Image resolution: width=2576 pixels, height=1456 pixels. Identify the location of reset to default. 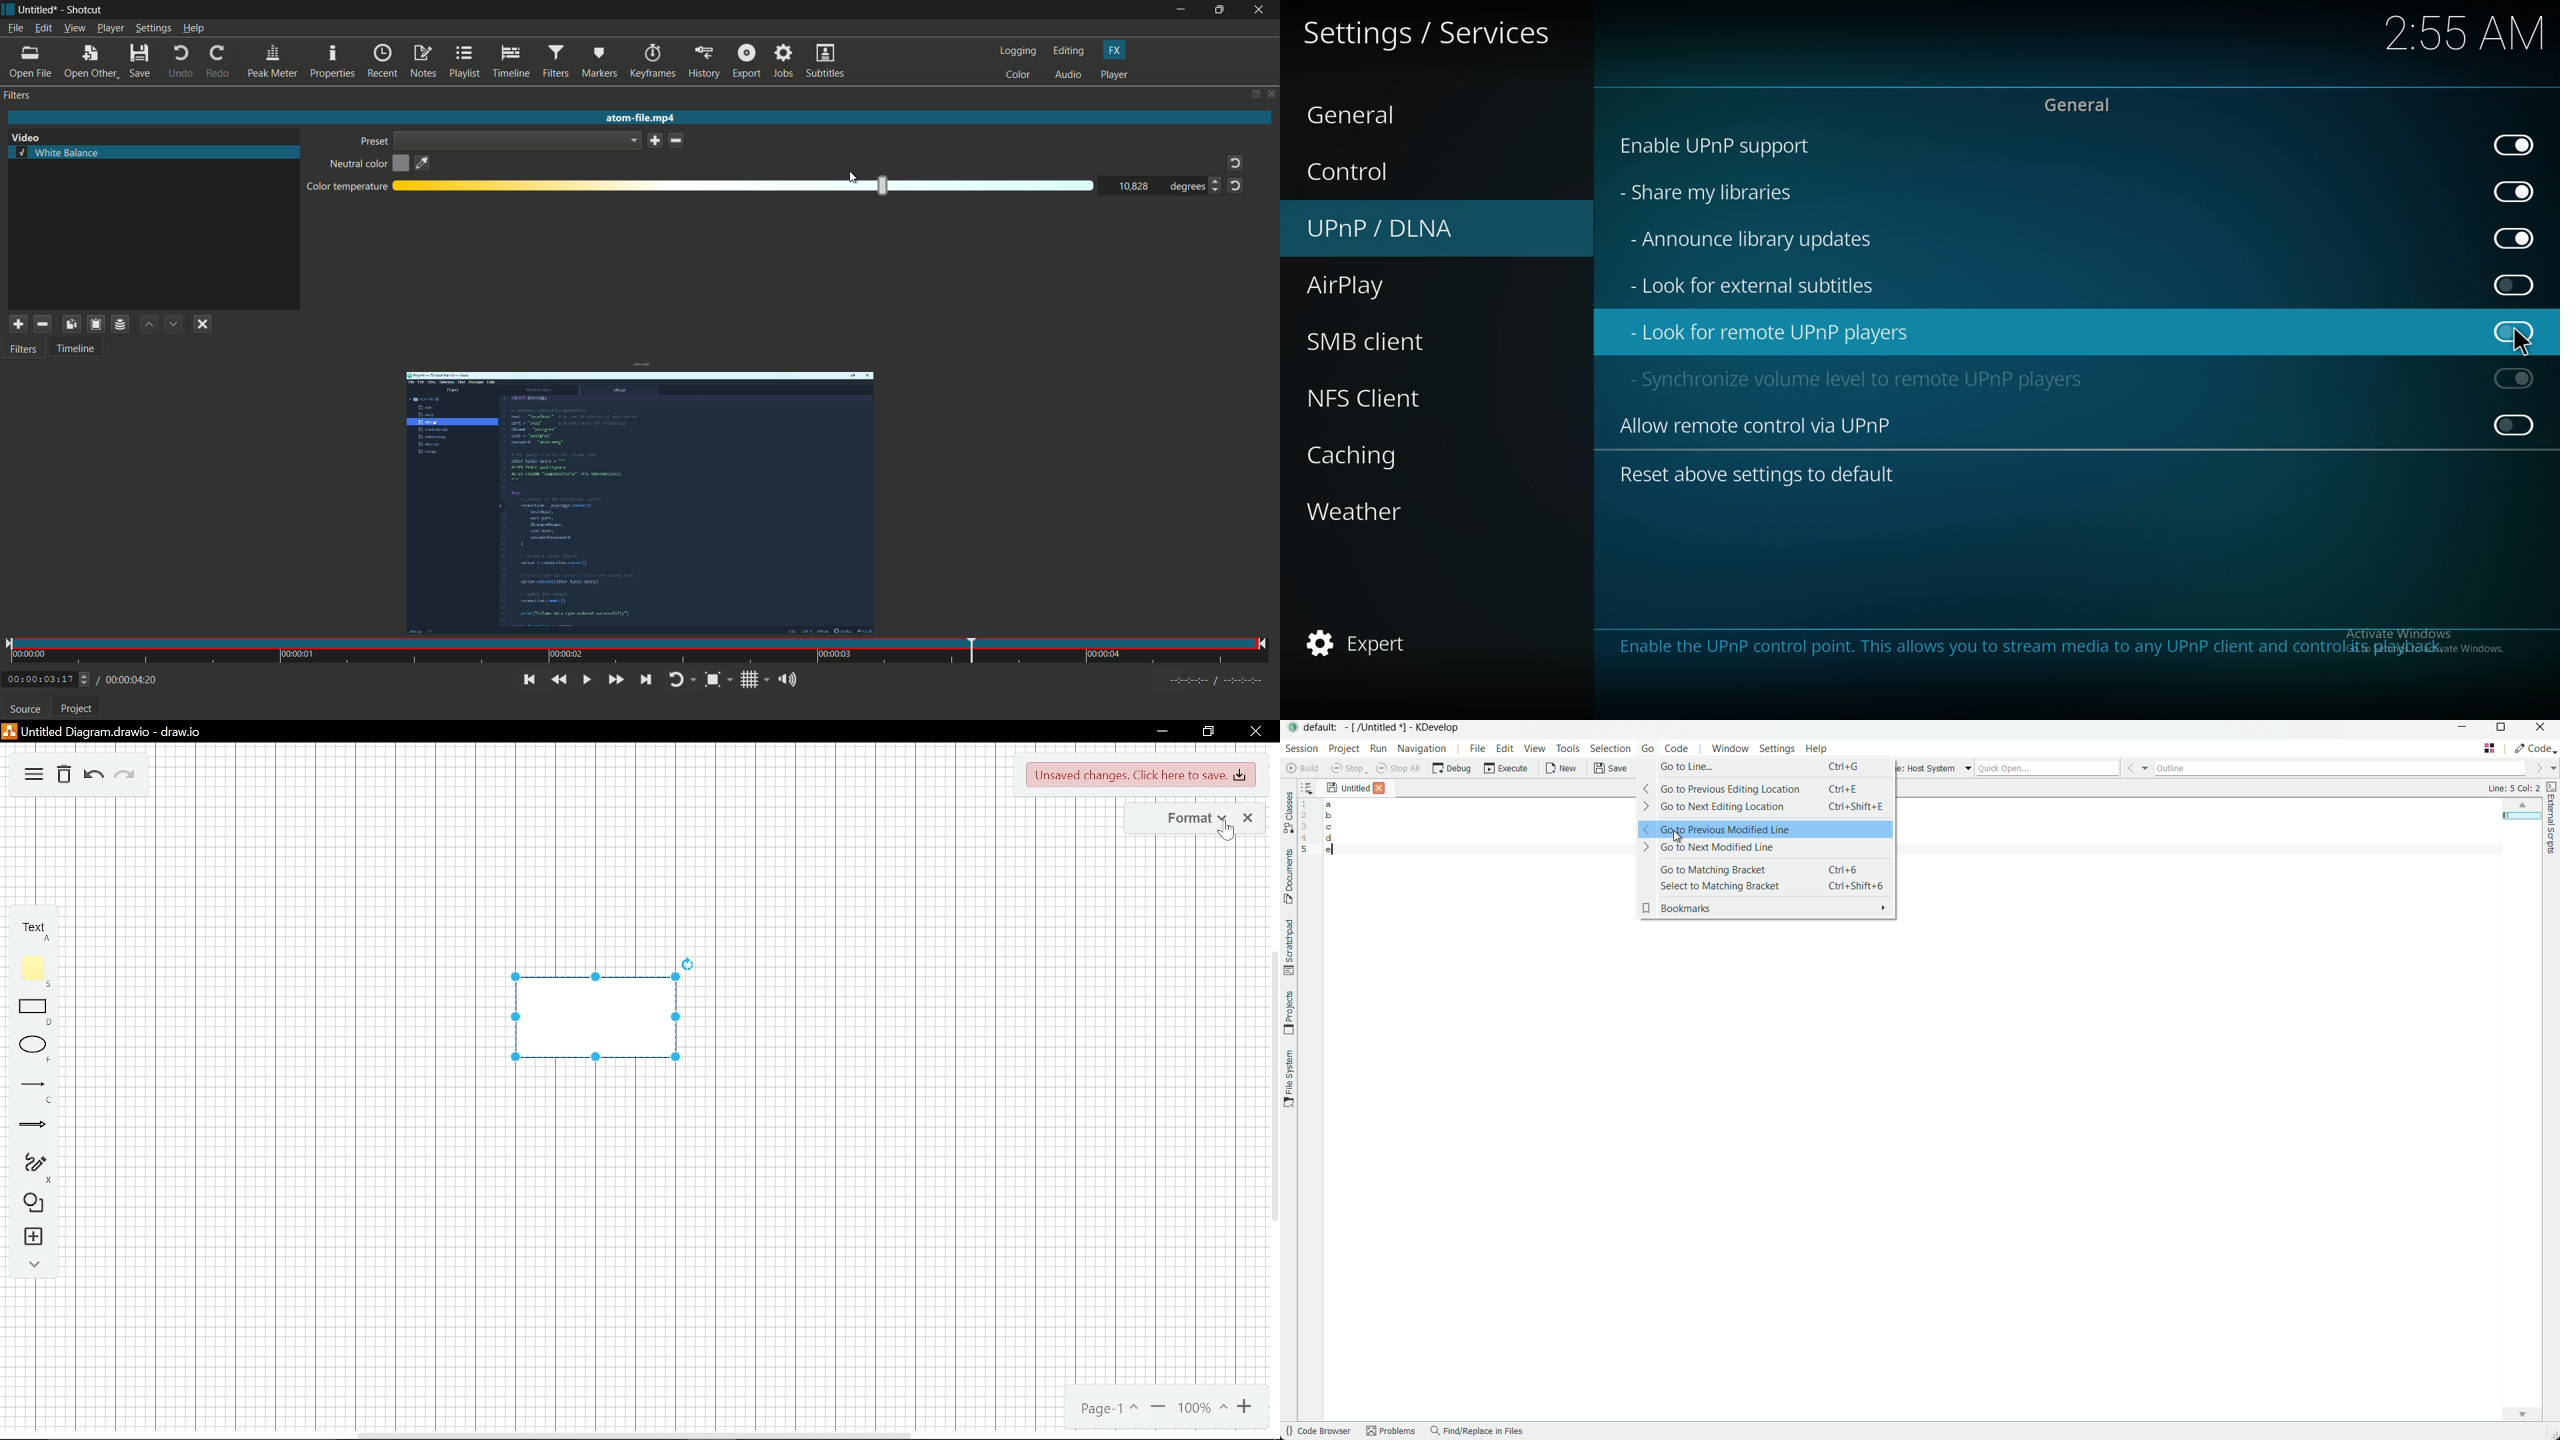
(1235, 186).